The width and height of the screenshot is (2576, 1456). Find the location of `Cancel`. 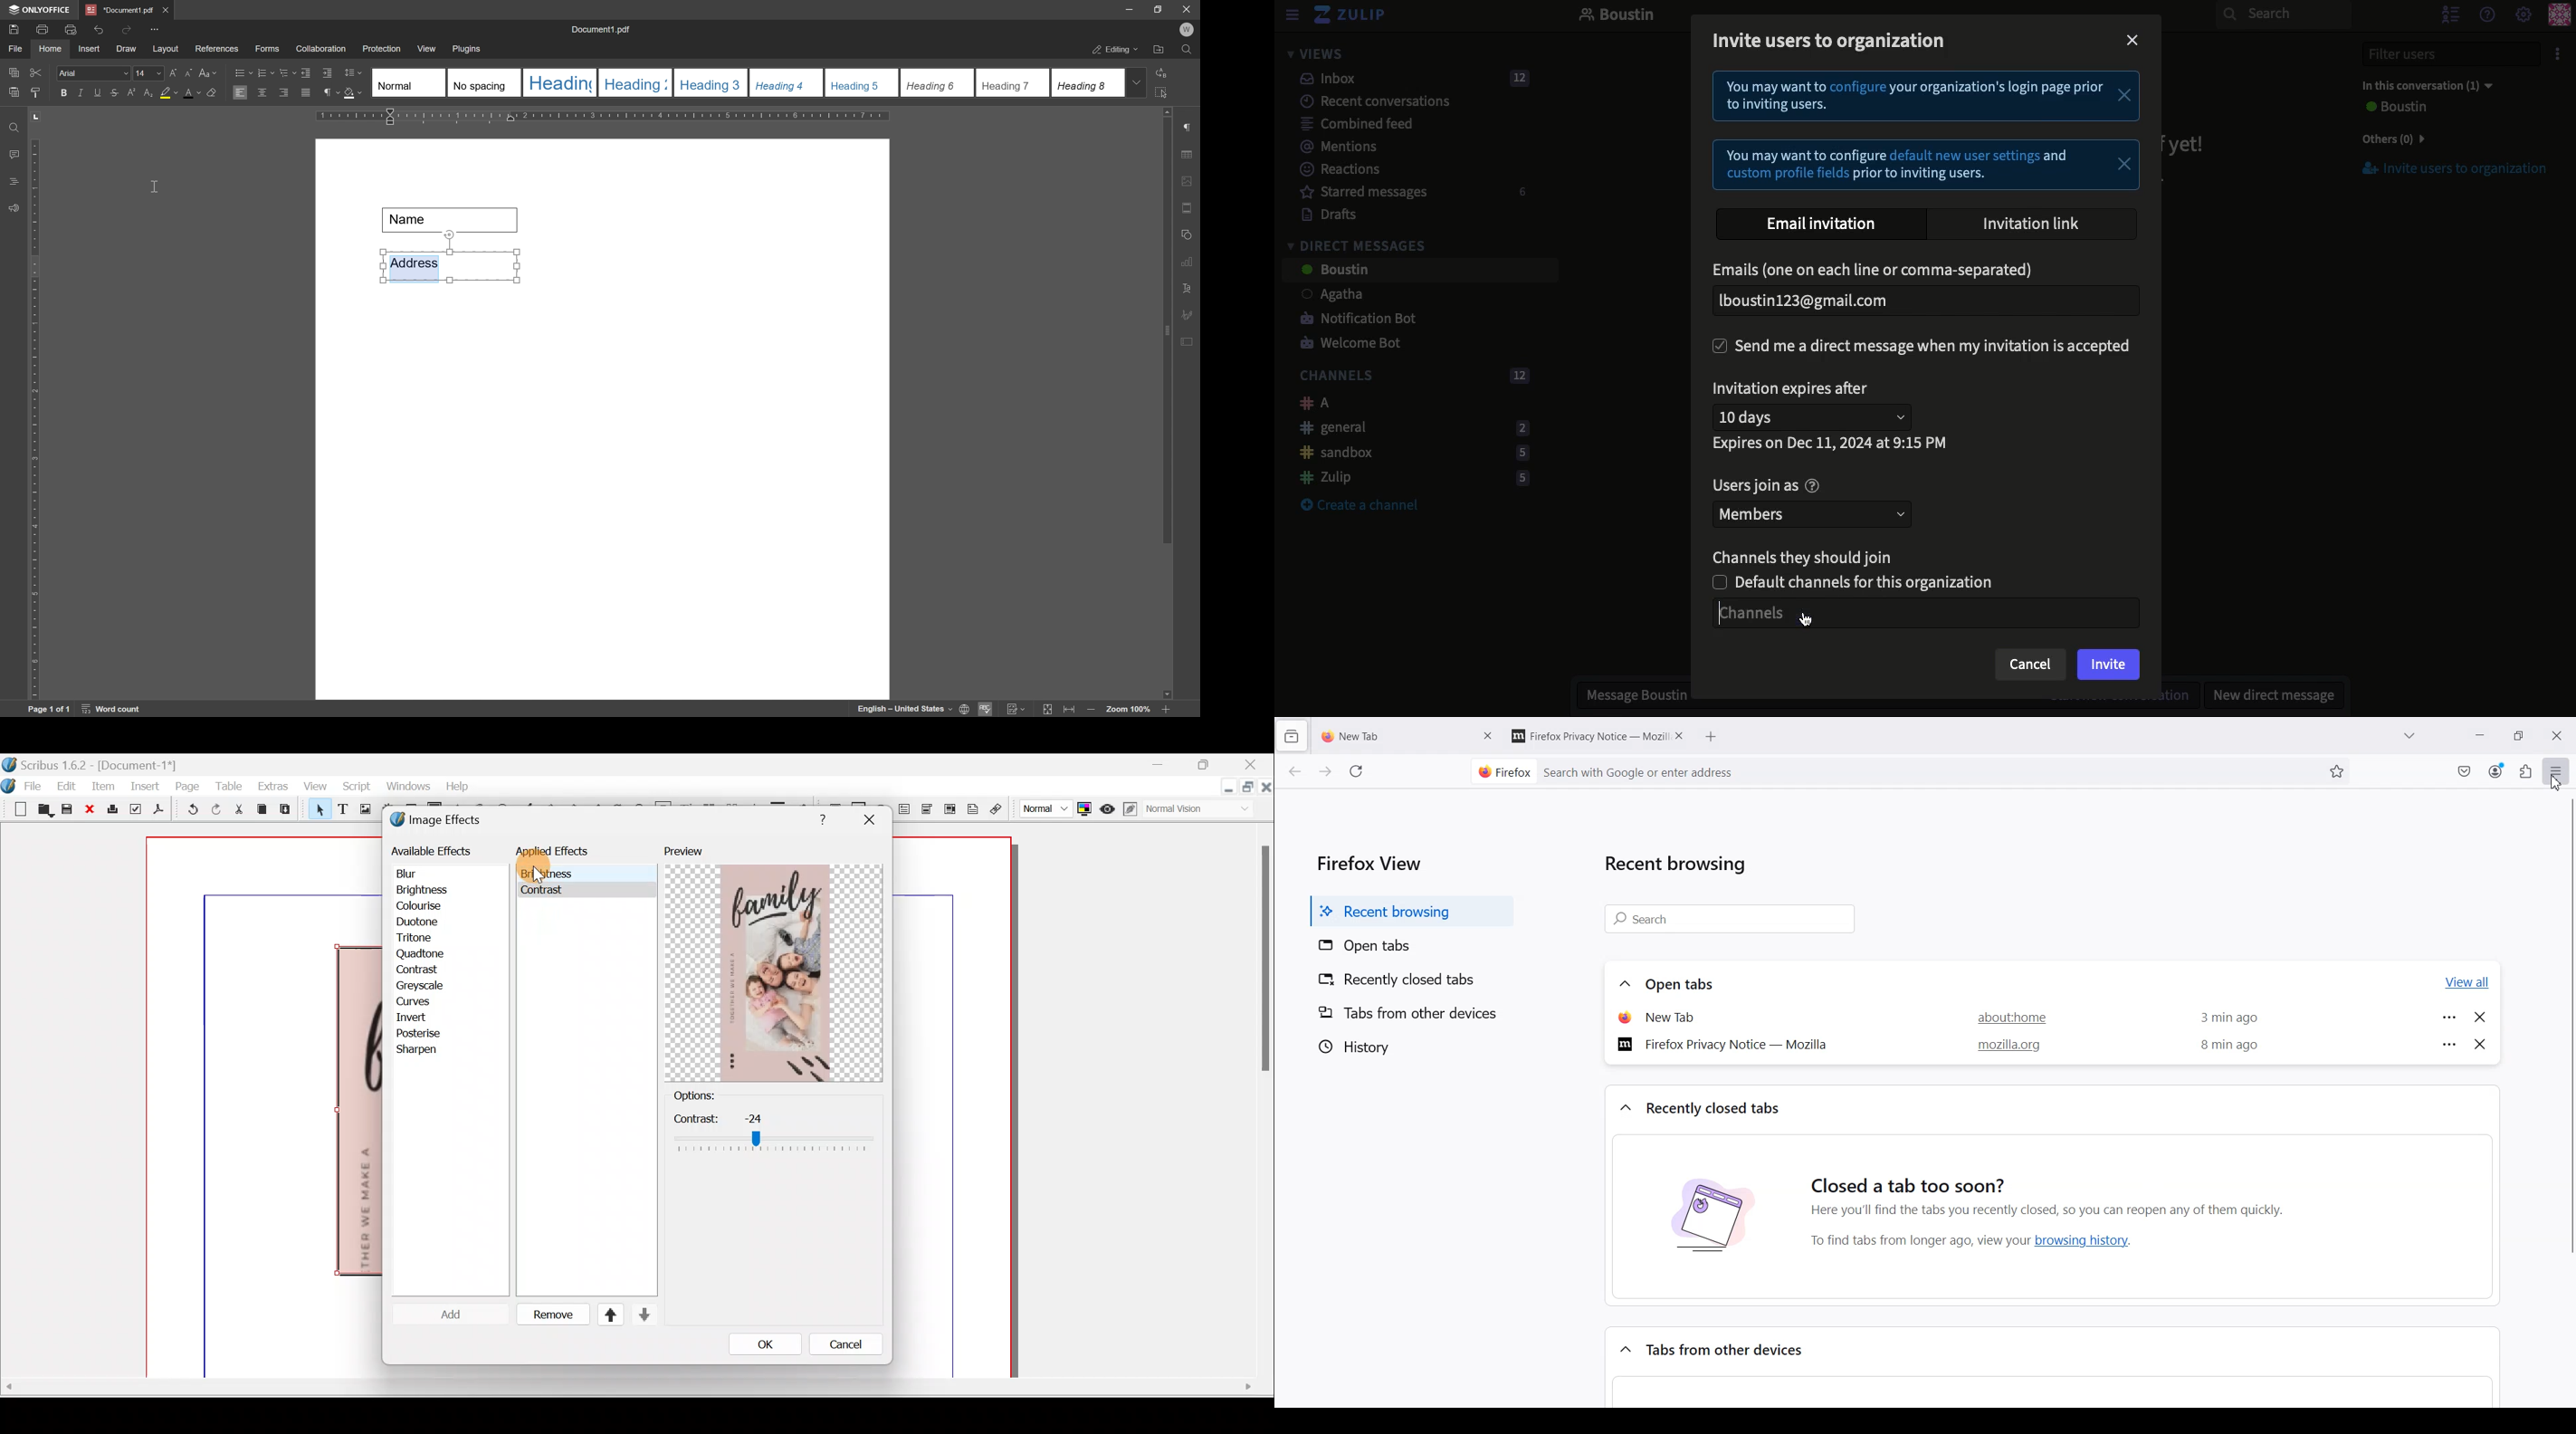

Cancel is located at coordinates (837, 1347).